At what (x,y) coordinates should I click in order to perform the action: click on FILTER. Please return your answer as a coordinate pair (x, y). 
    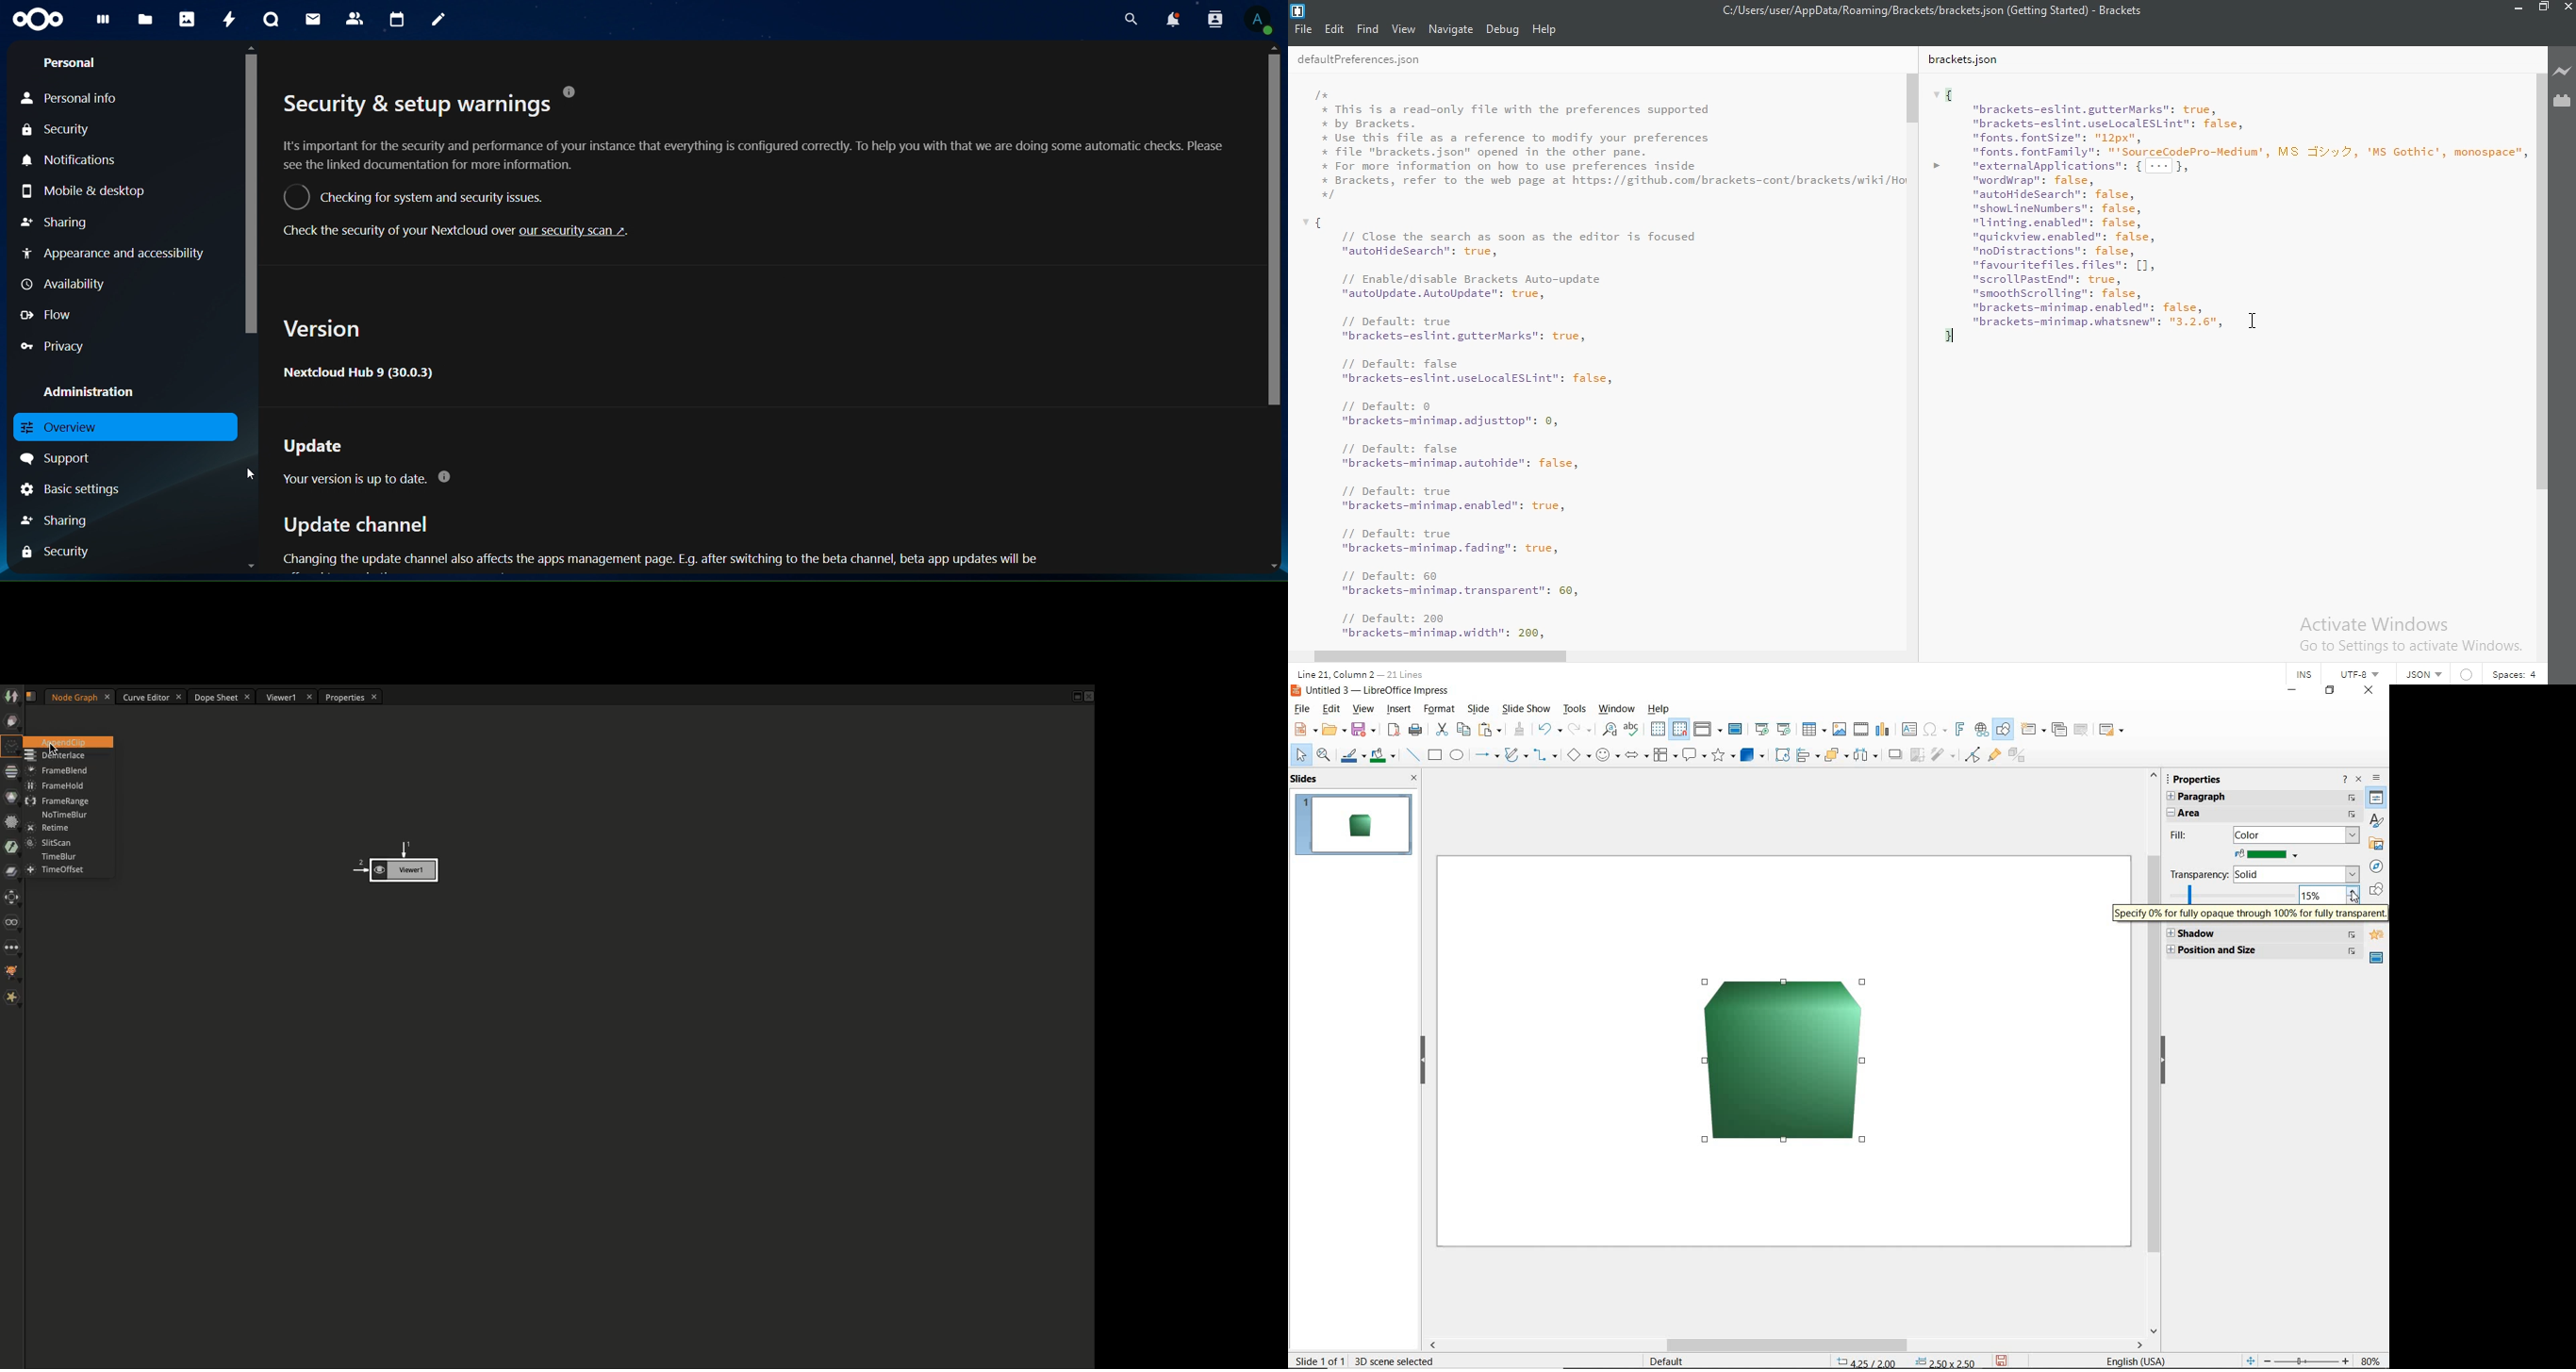
    Looking at the image, I should click on (1943, 756).